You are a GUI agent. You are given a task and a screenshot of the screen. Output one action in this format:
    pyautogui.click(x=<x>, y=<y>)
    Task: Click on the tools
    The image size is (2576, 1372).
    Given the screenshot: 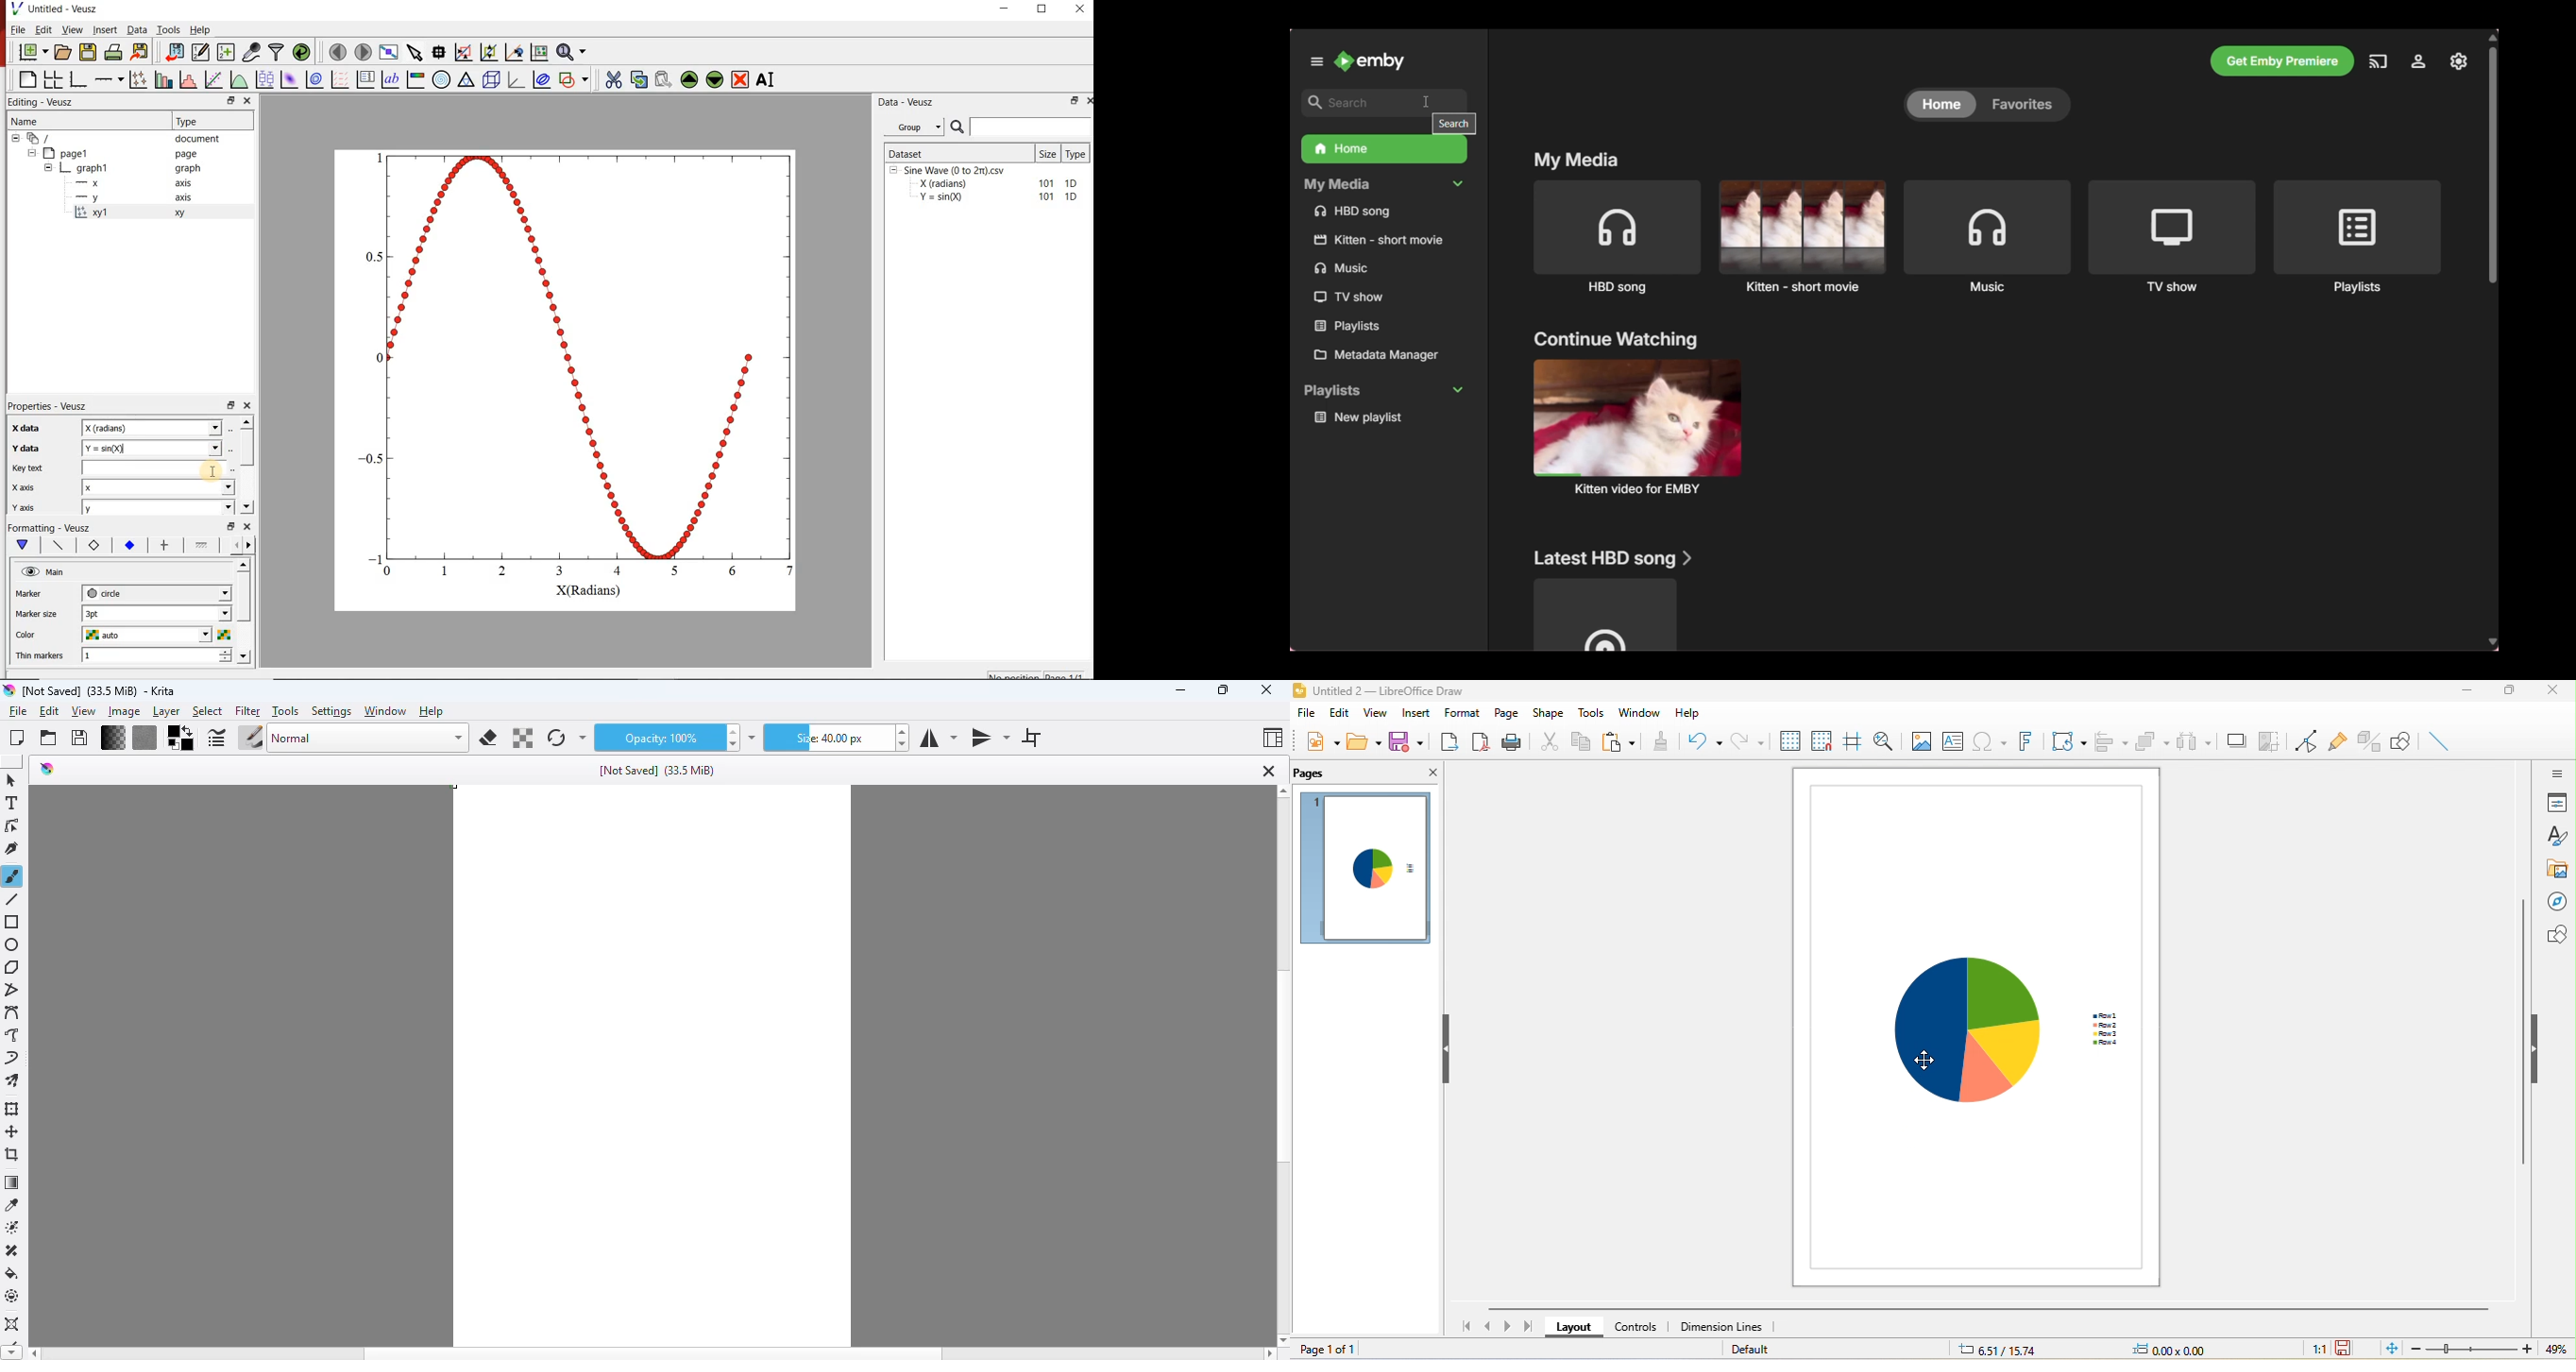 What is the action you would take?
    pyautogui.click(x=1593, y=714)
    